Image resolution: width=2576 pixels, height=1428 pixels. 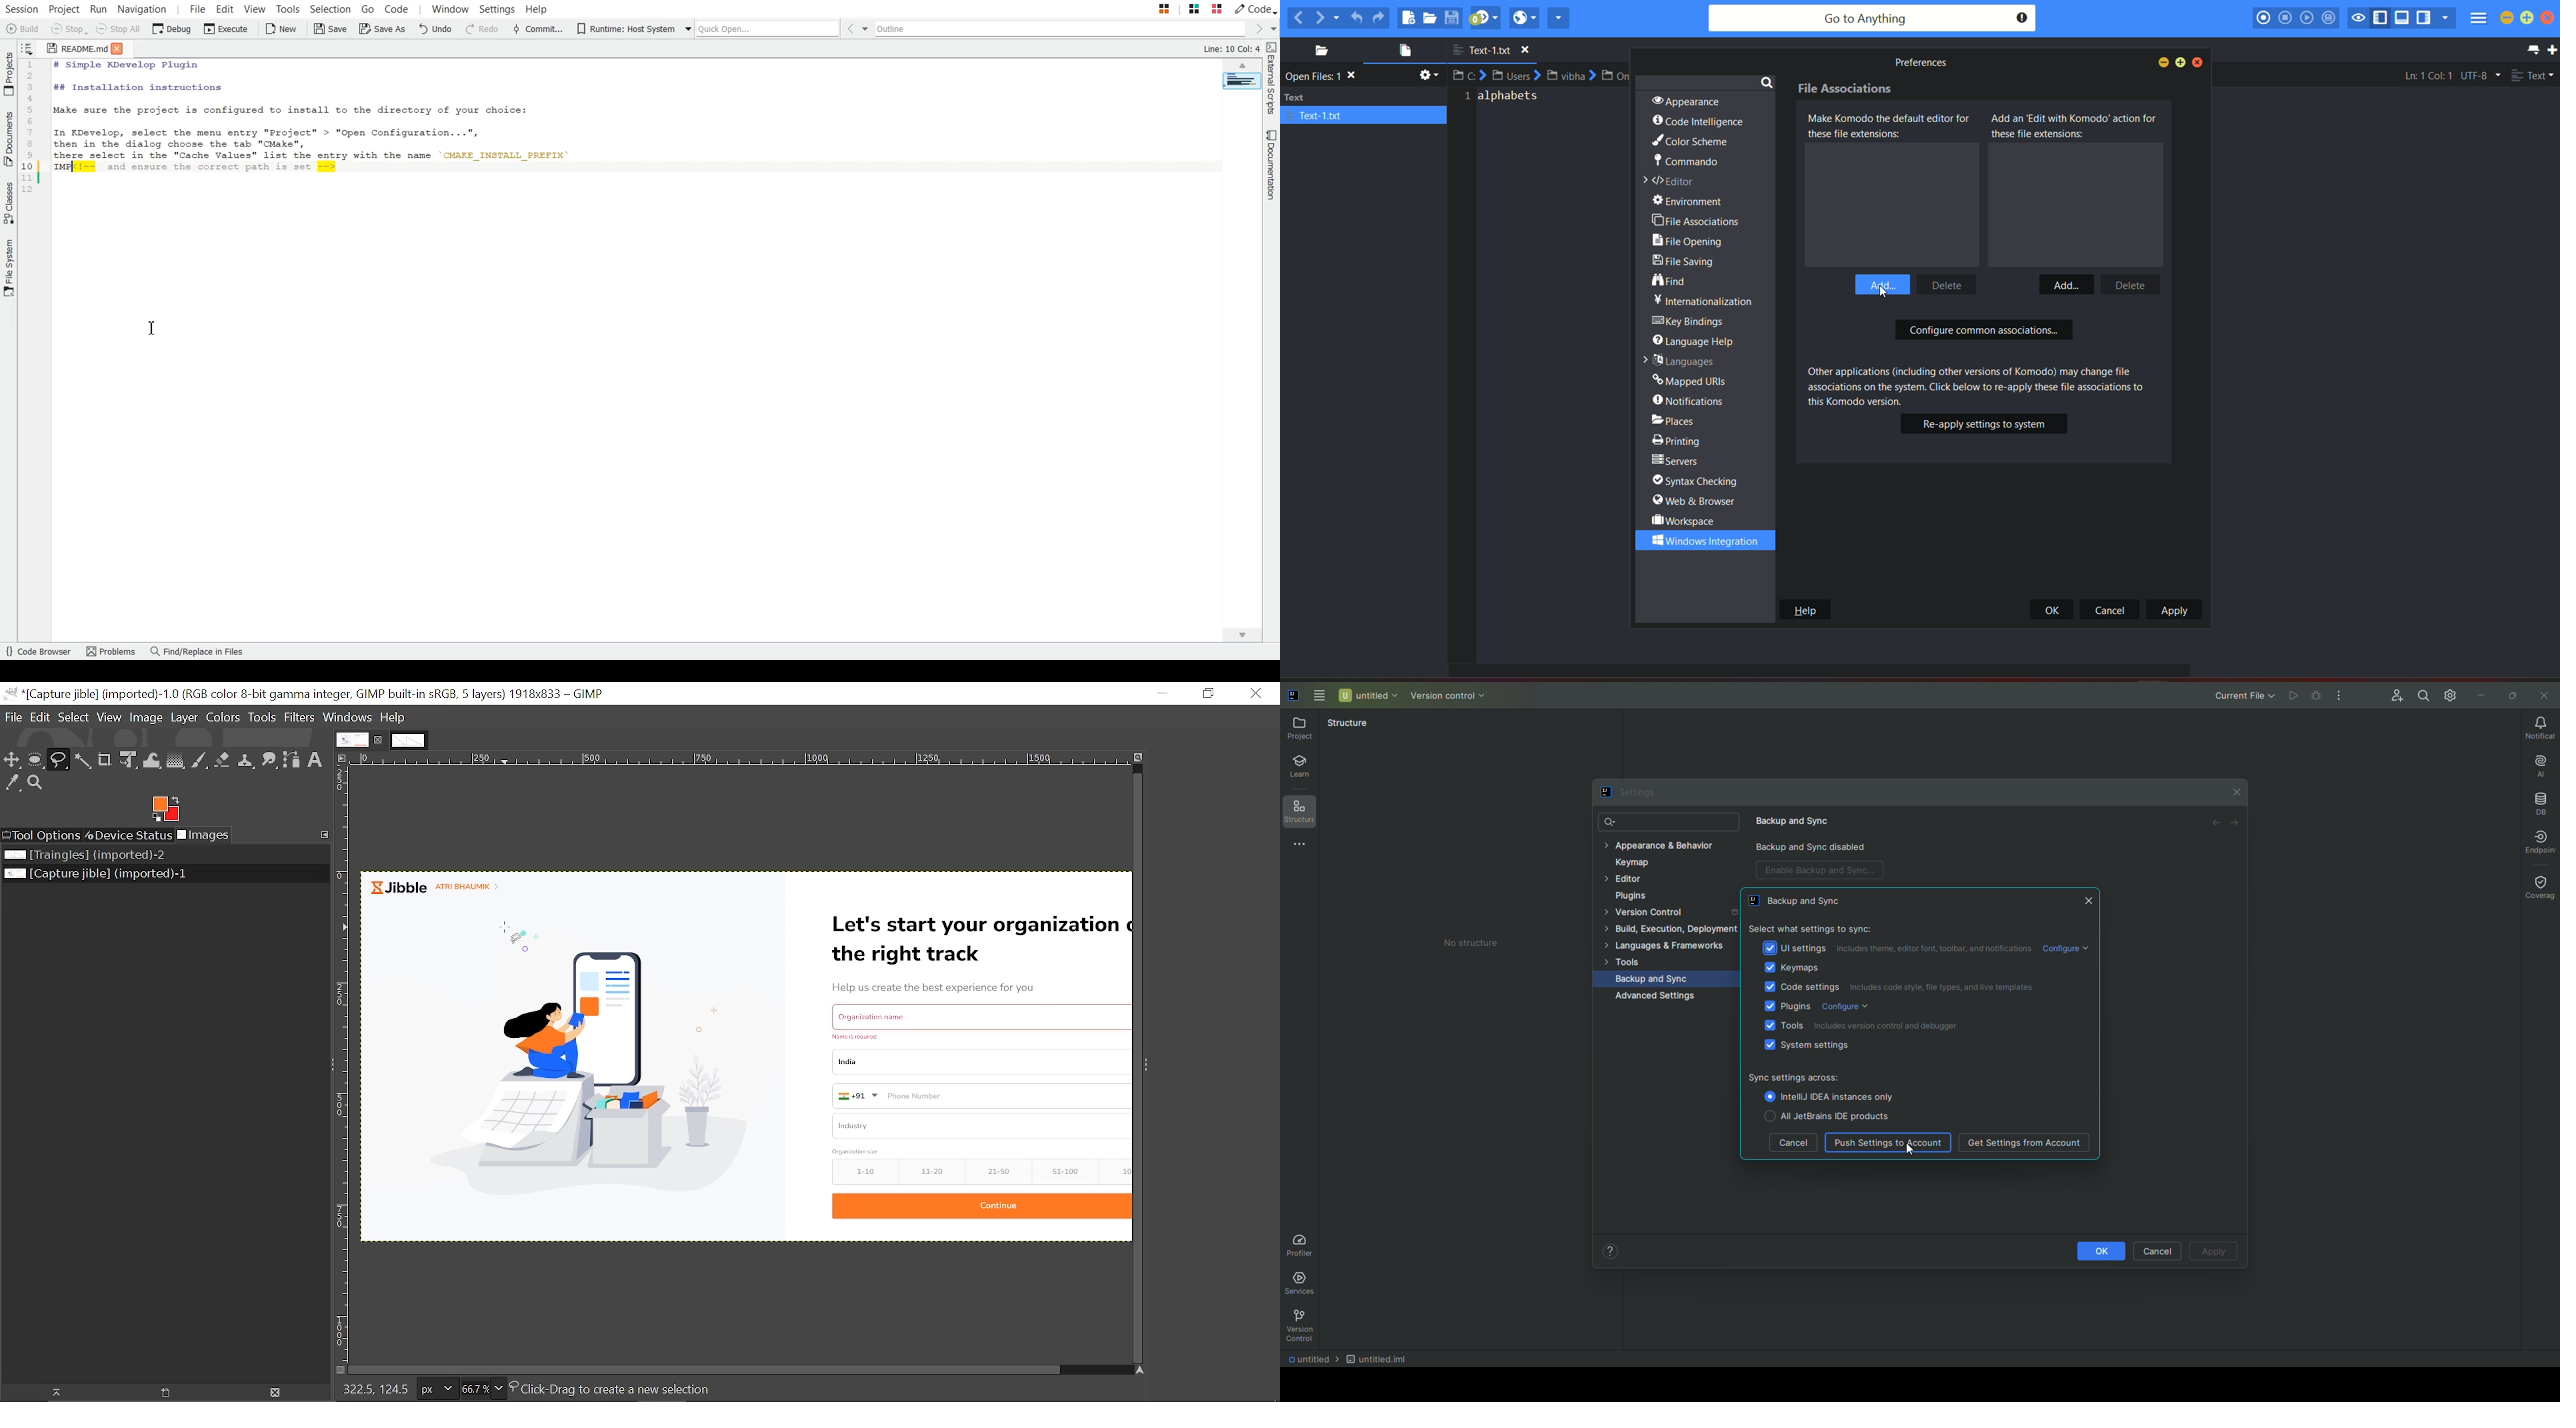 I want to click on Re-apply settings to system, so click(x=1985, y=424).